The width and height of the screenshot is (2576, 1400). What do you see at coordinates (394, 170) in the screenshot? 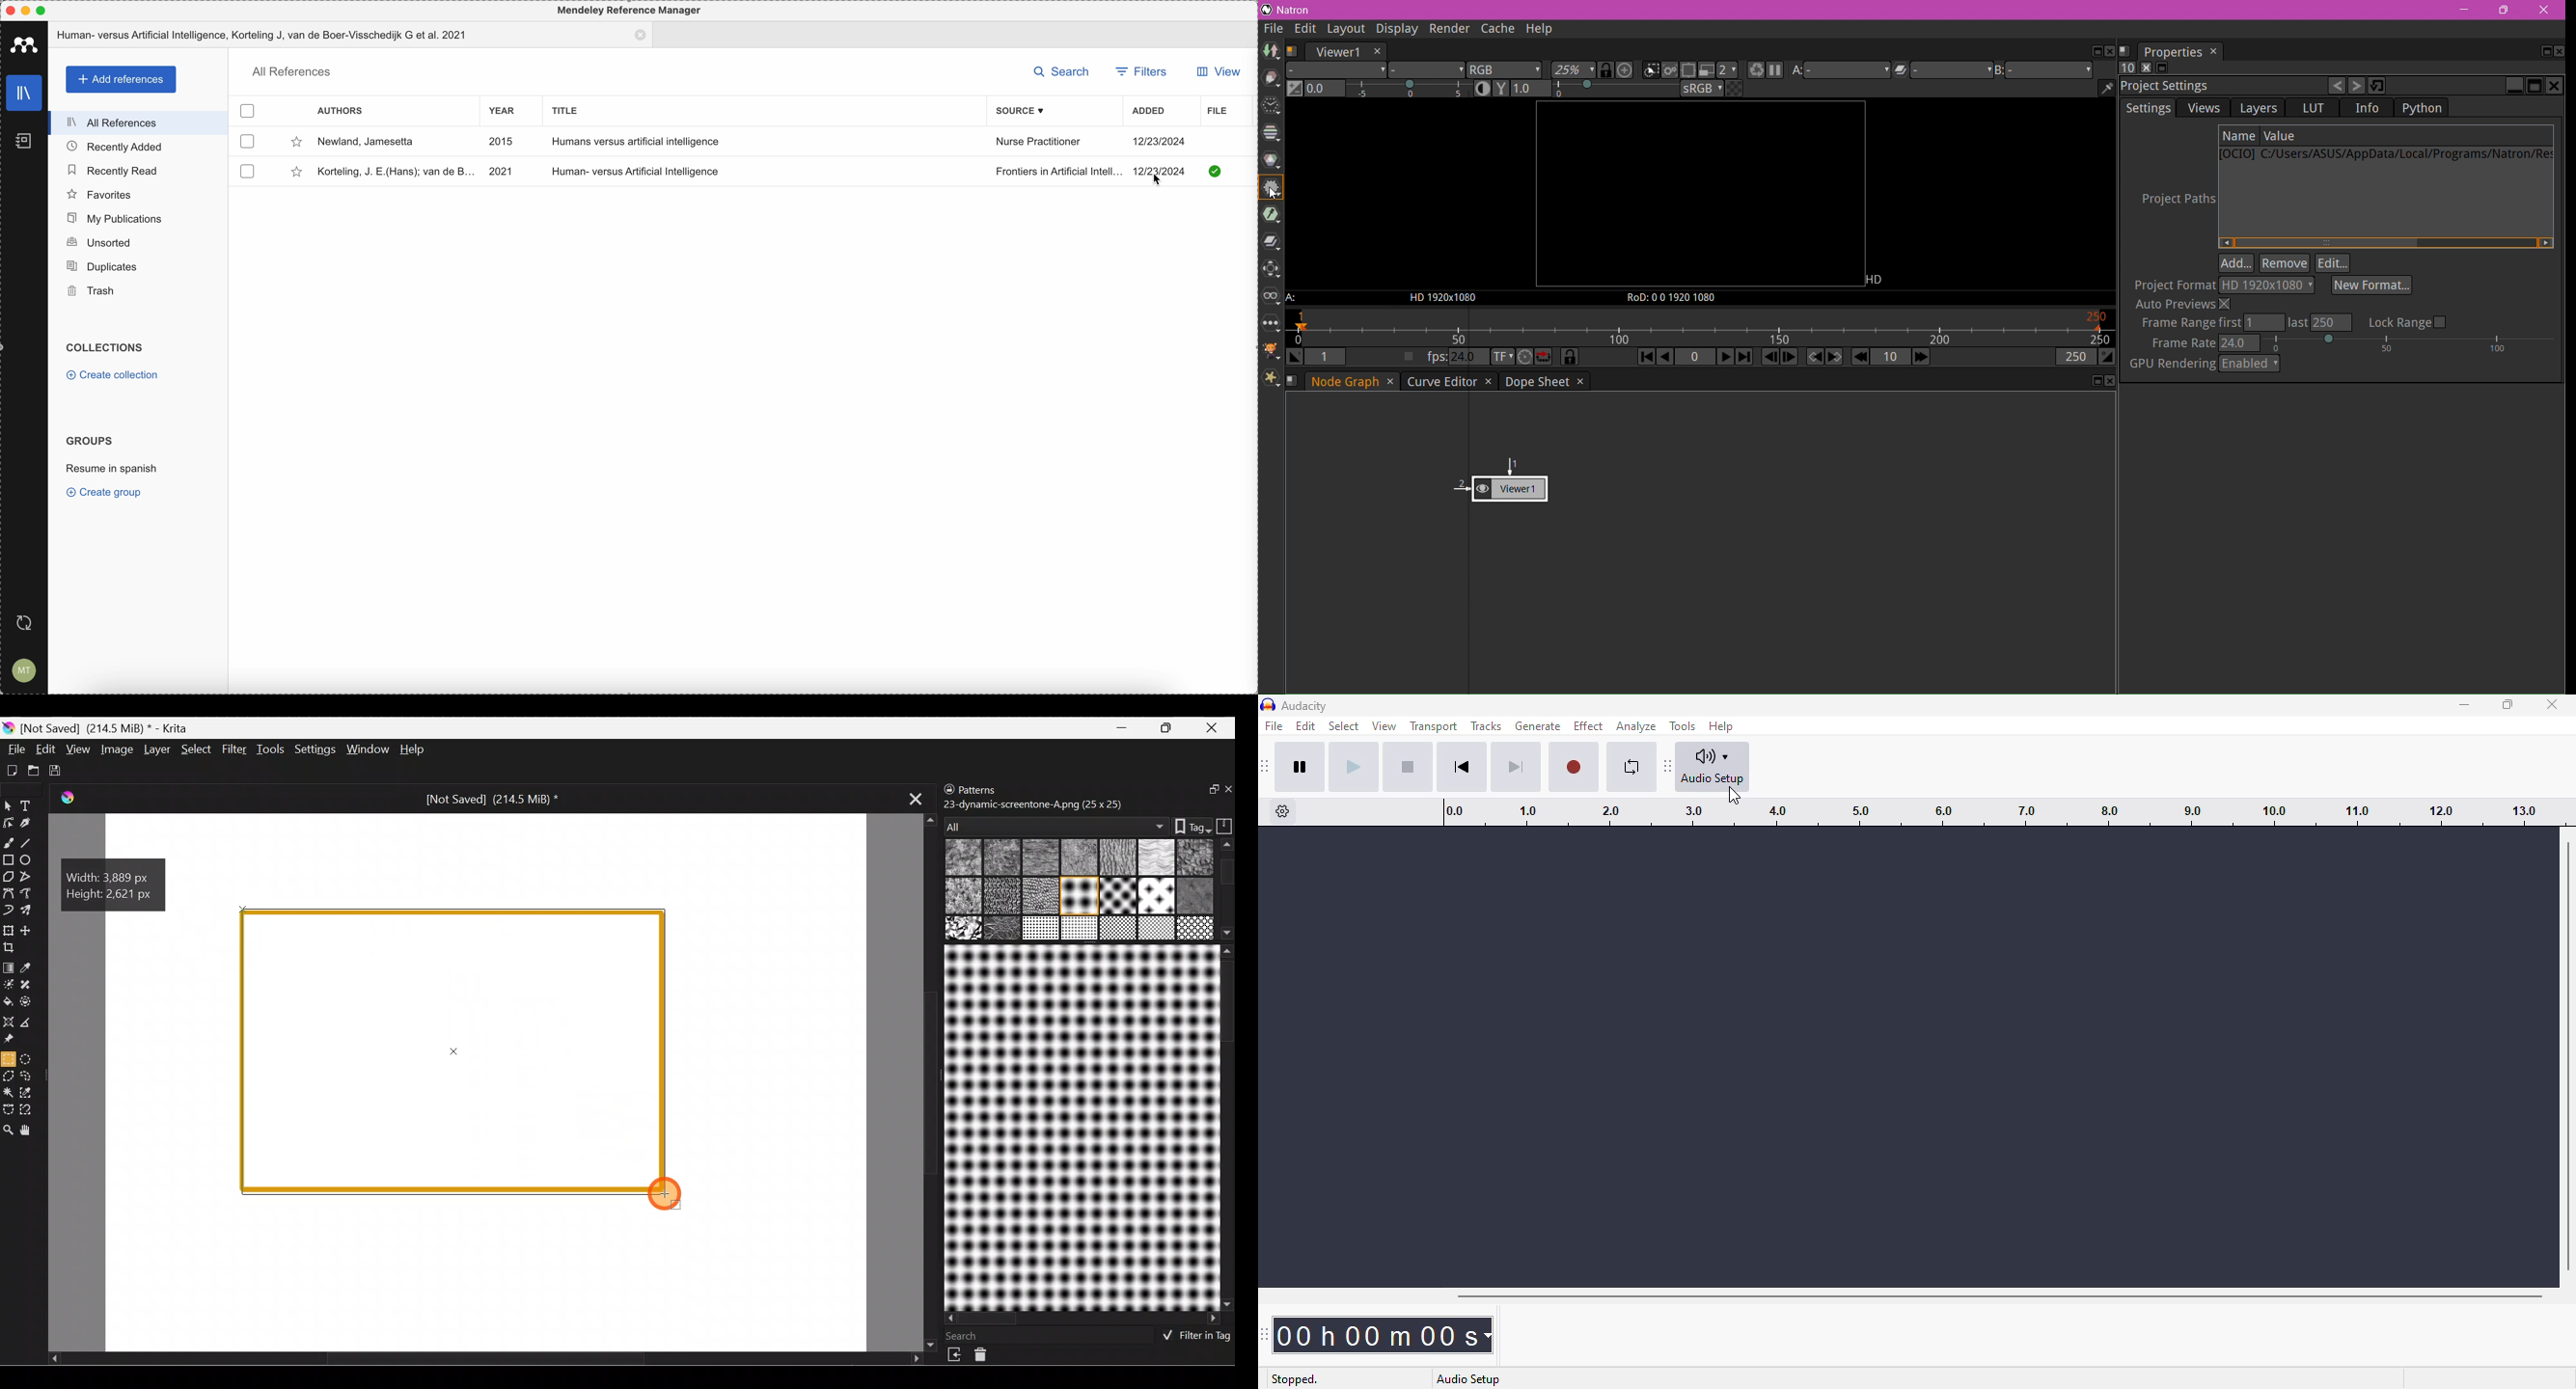
I see `Korteling, J.E(Hans); van de B.` at bounding box center [394, 170].